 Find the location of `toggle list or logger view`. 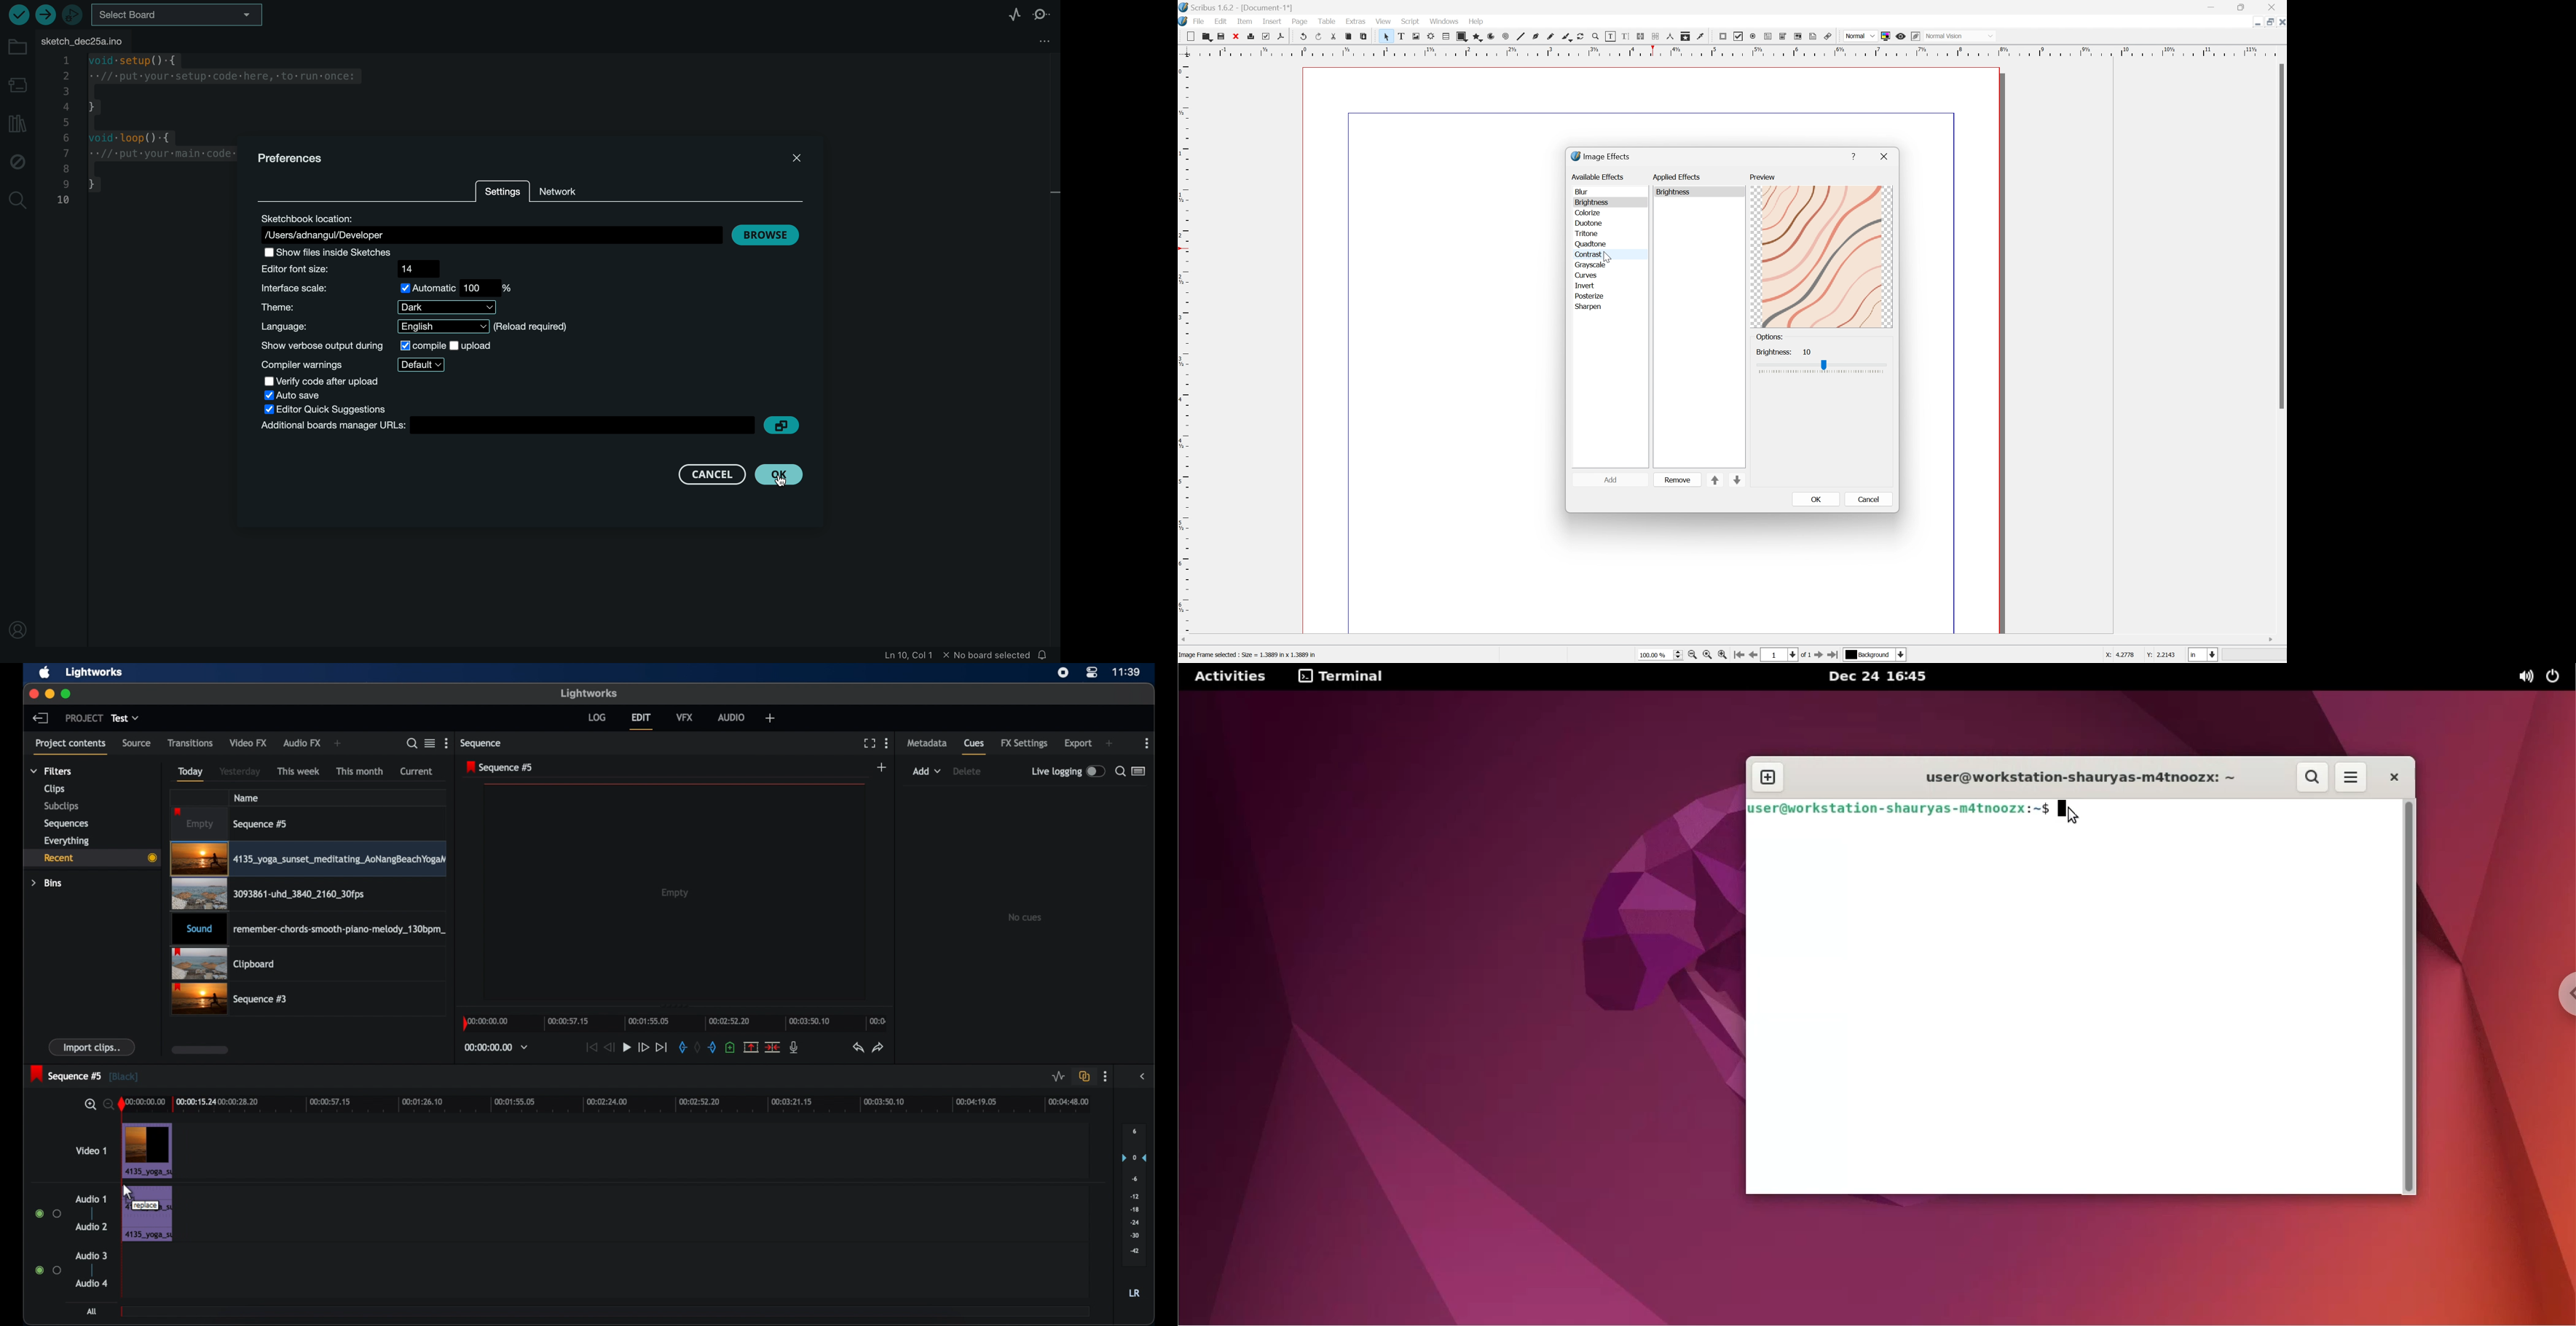

toggle list or logger view is located at coordinates (1141, 770).